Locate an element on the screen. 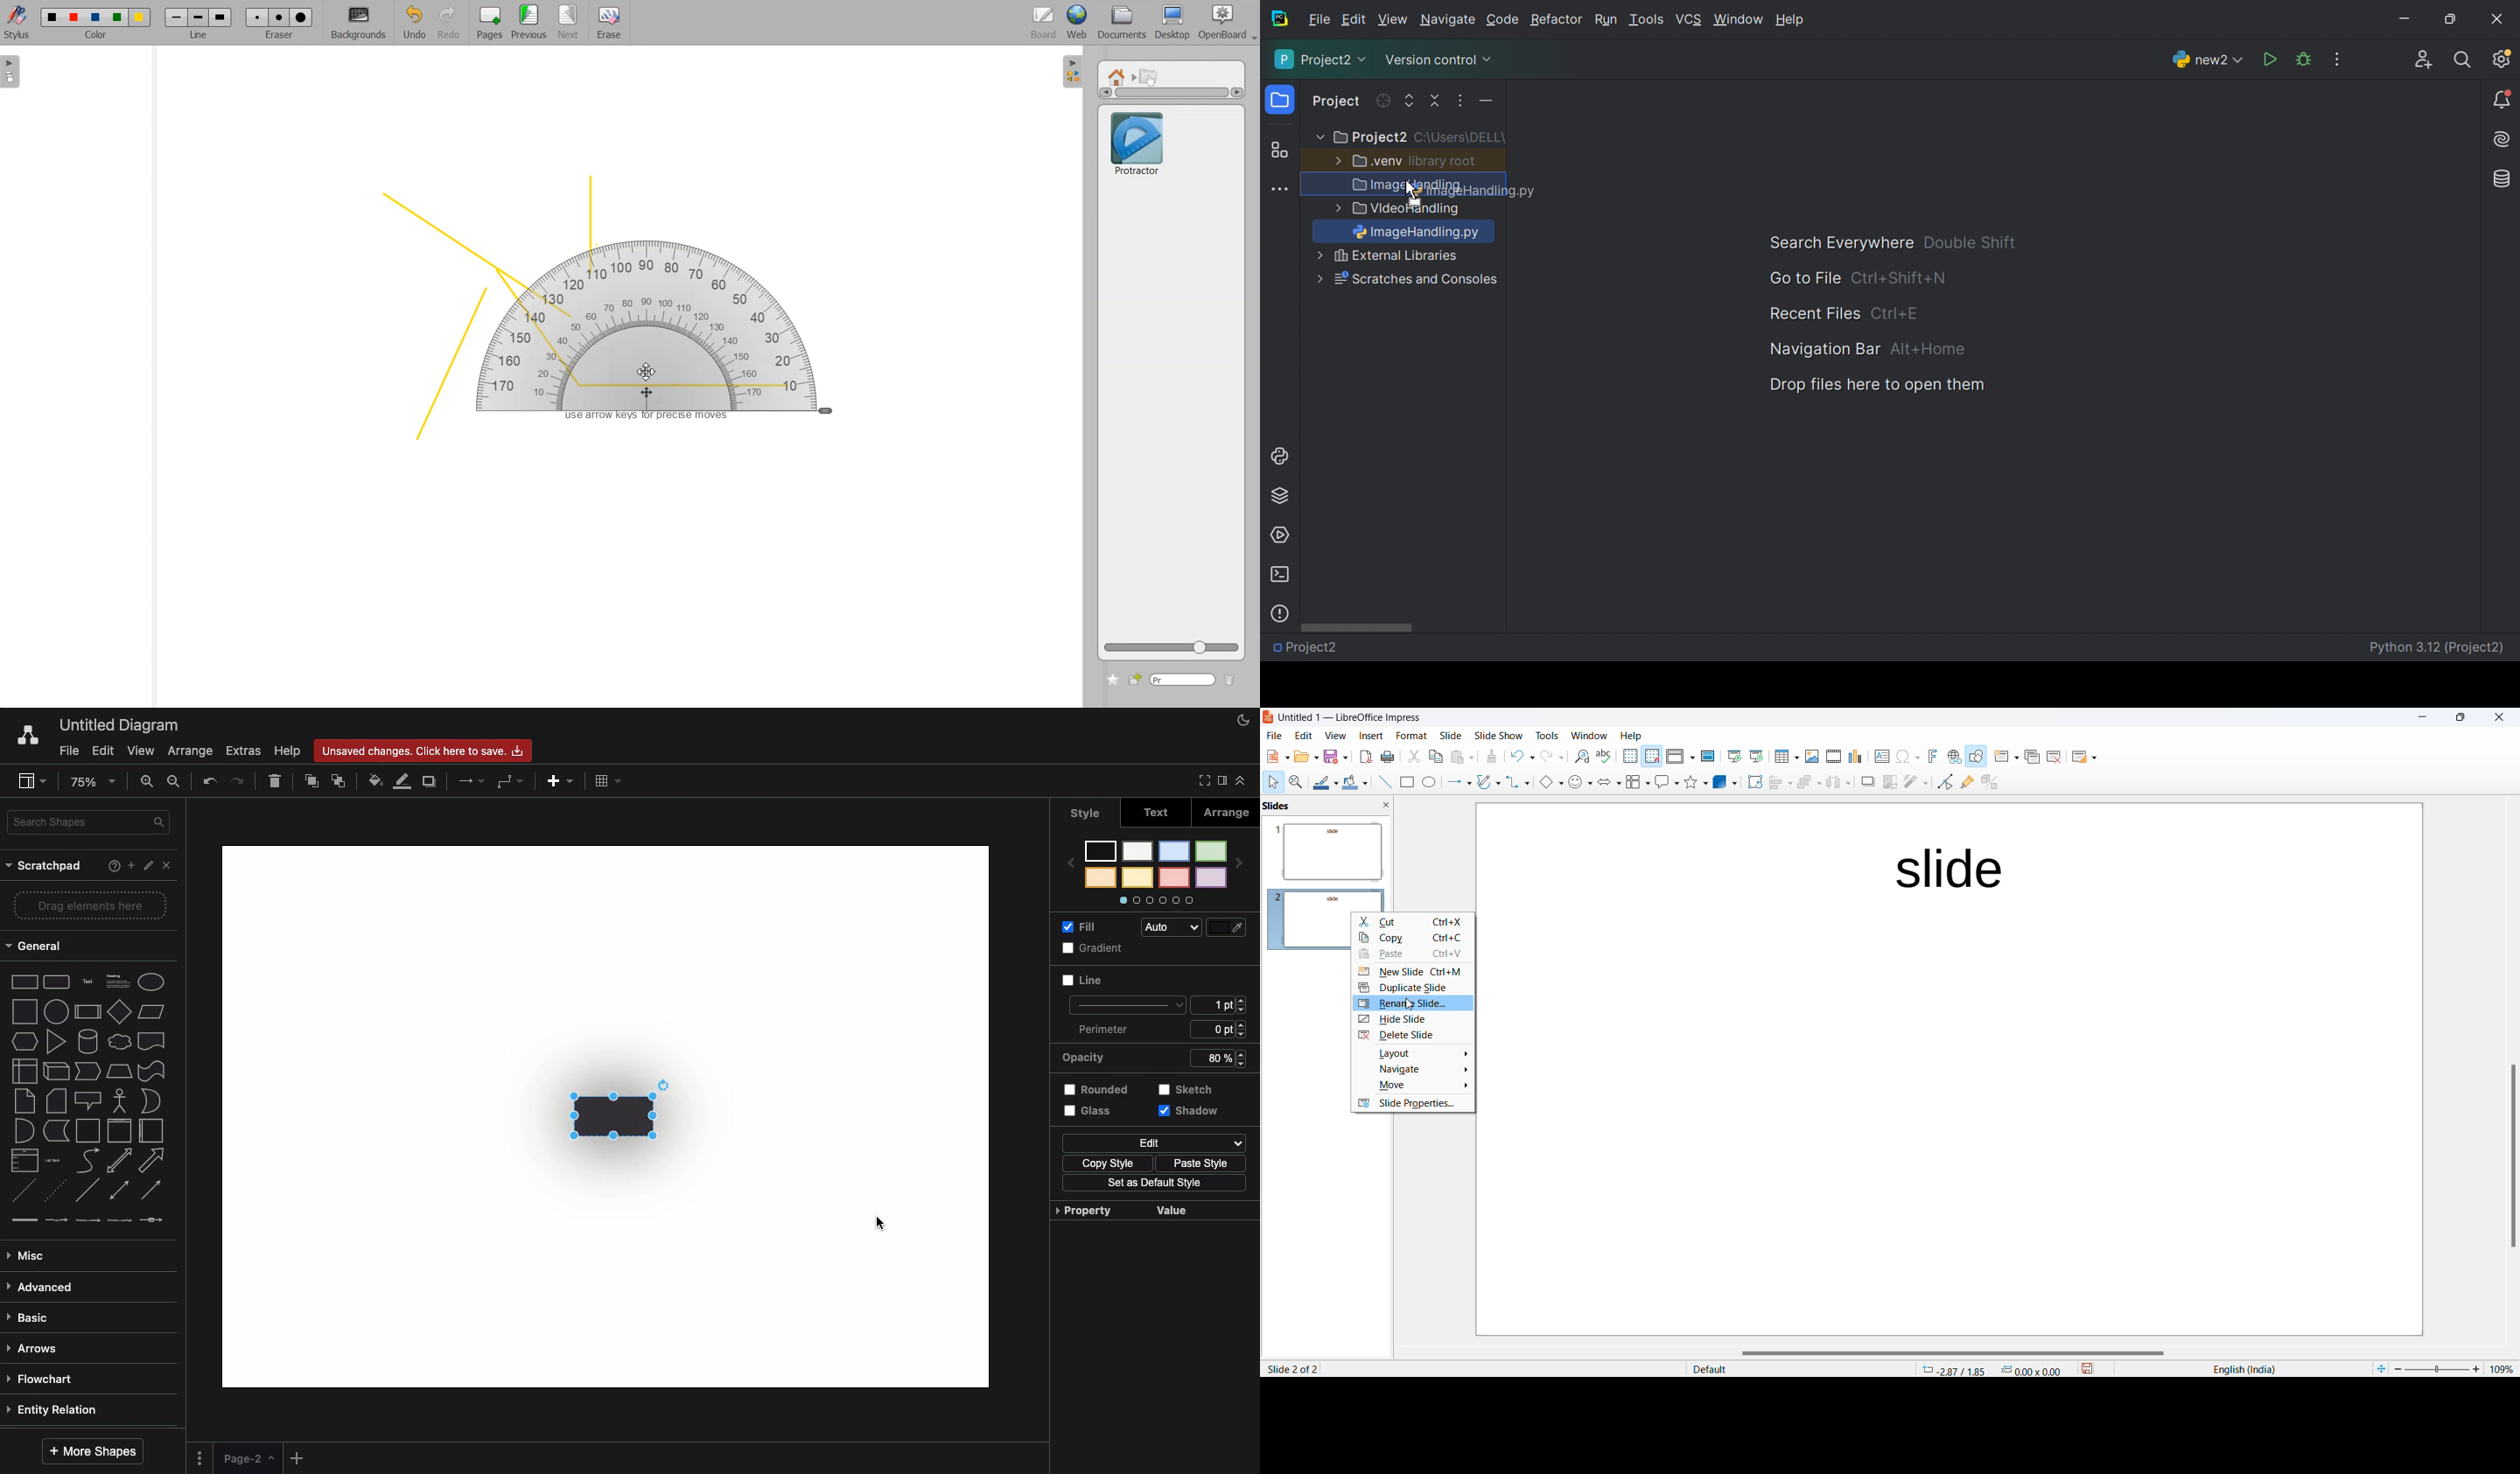 The height and width of the screenshot is (1484, 2520). Search Everywhere is located at coordinates (1835, 243).